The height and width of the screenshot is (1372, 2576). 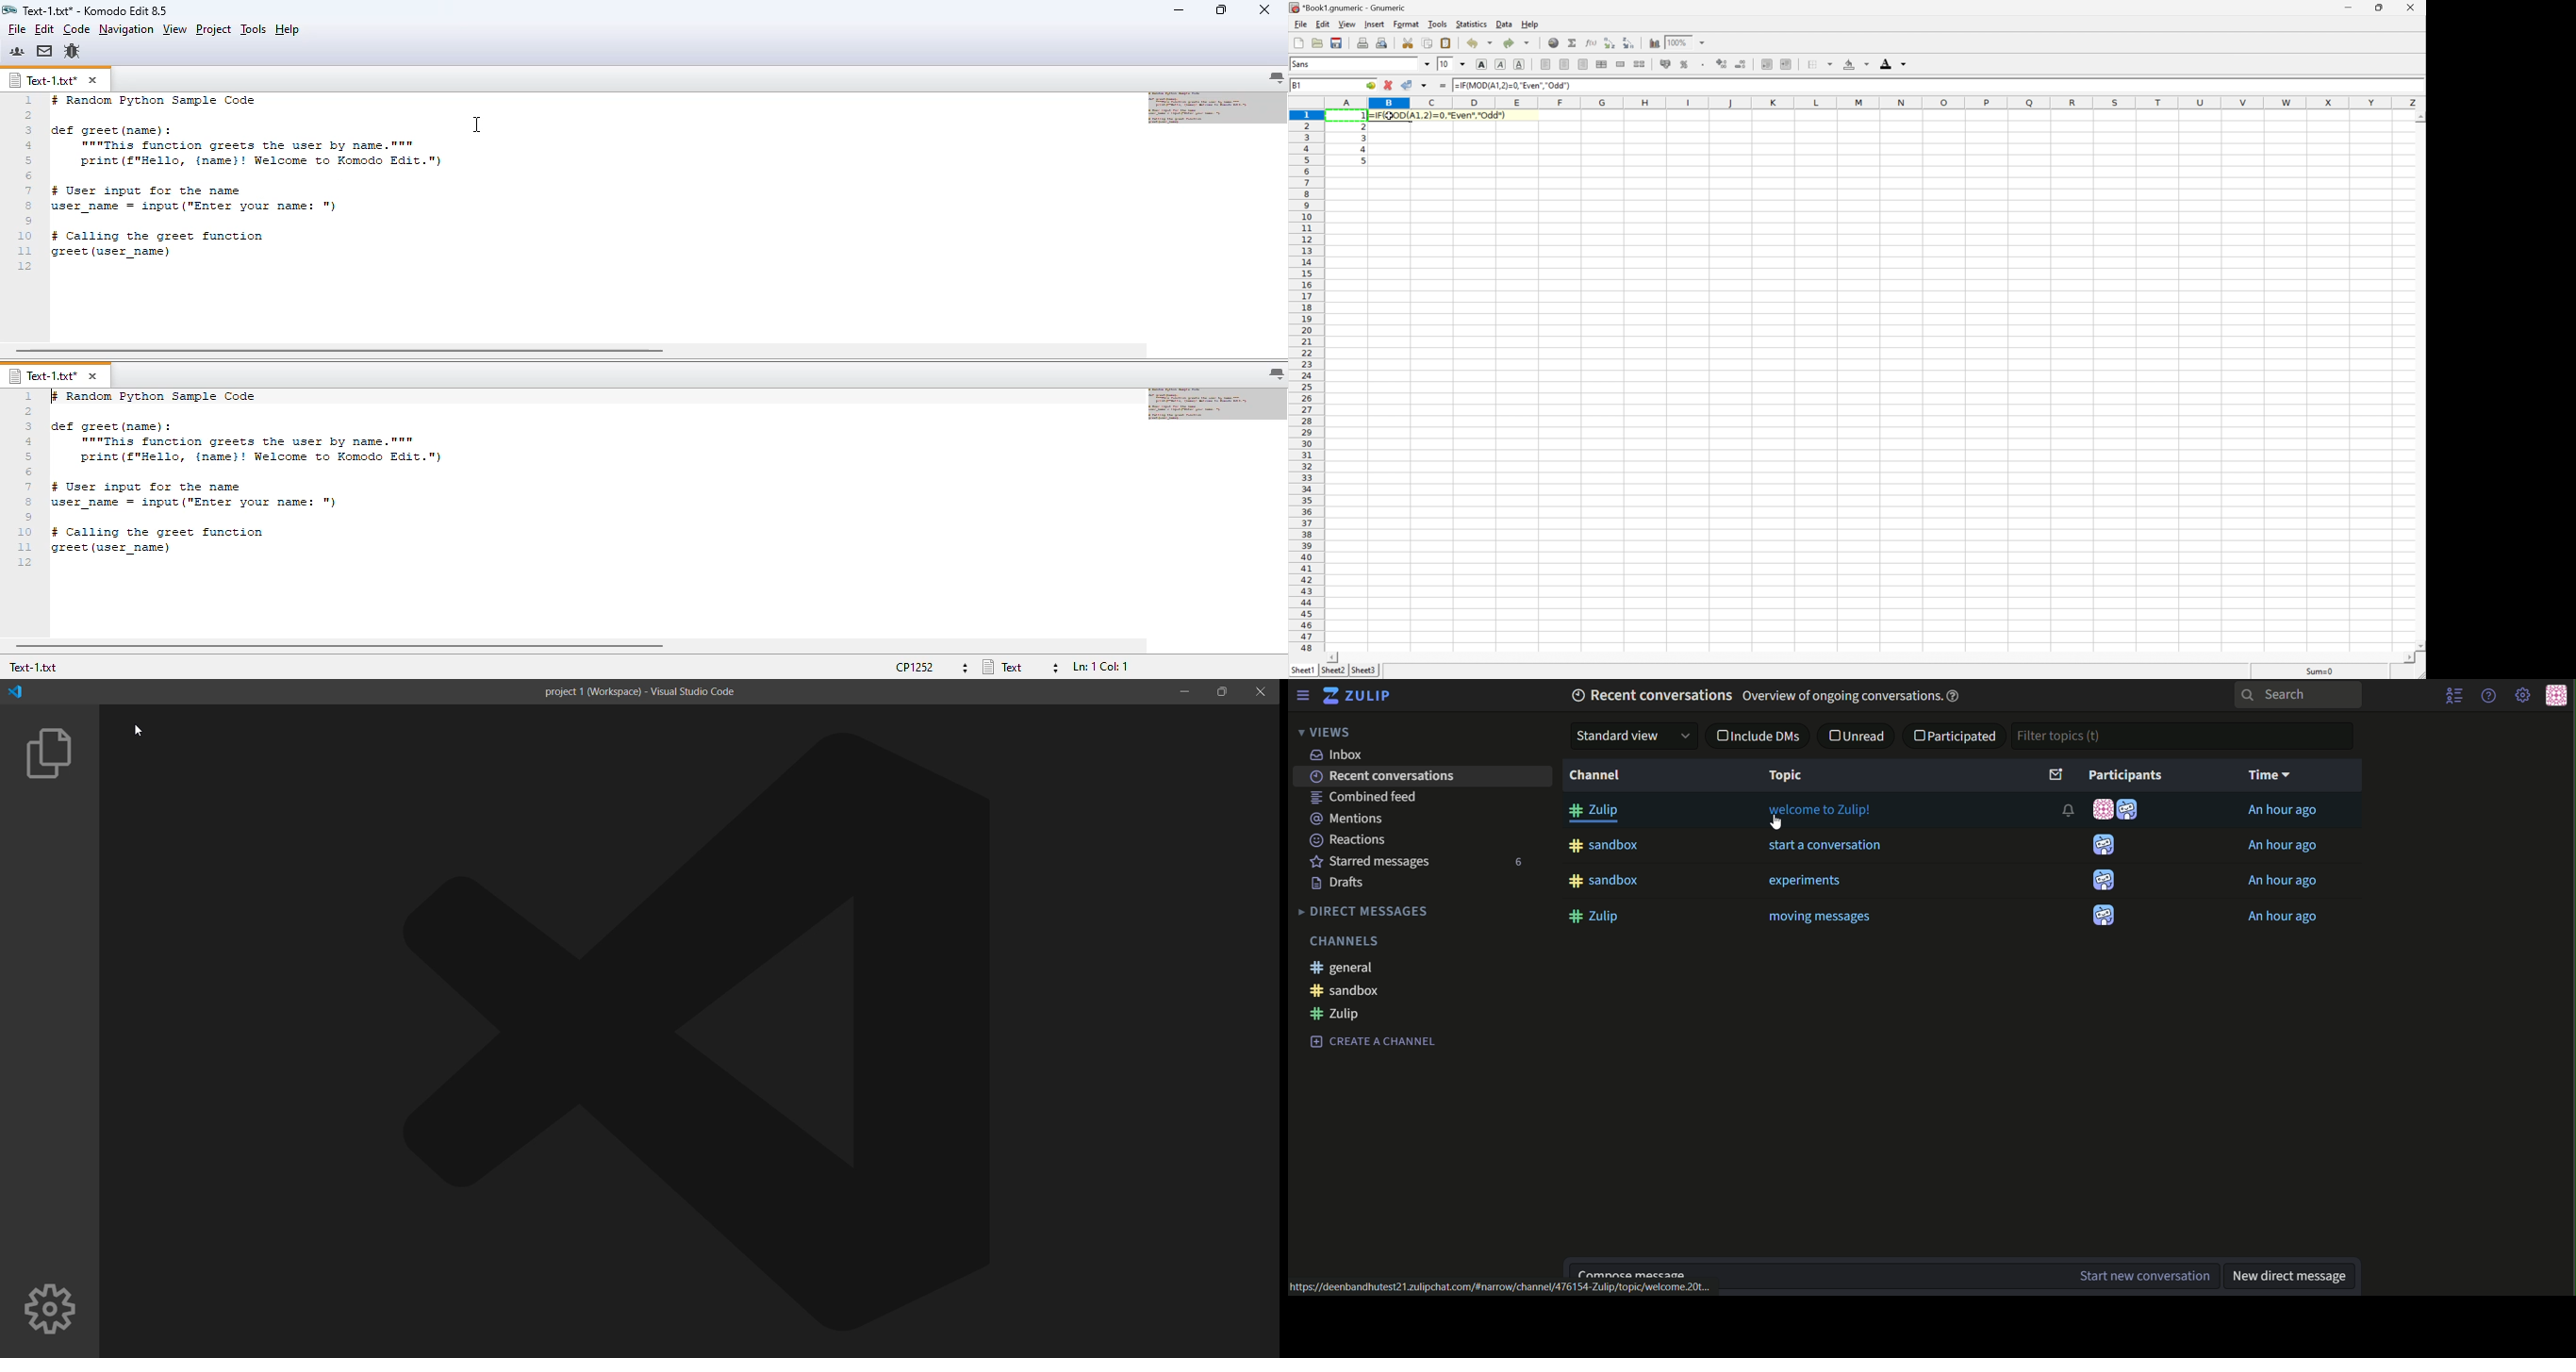 What do you see at coordinates (1583, 64) in the screenshot?
I see `Align Right` at bounding box center [1583, 64].